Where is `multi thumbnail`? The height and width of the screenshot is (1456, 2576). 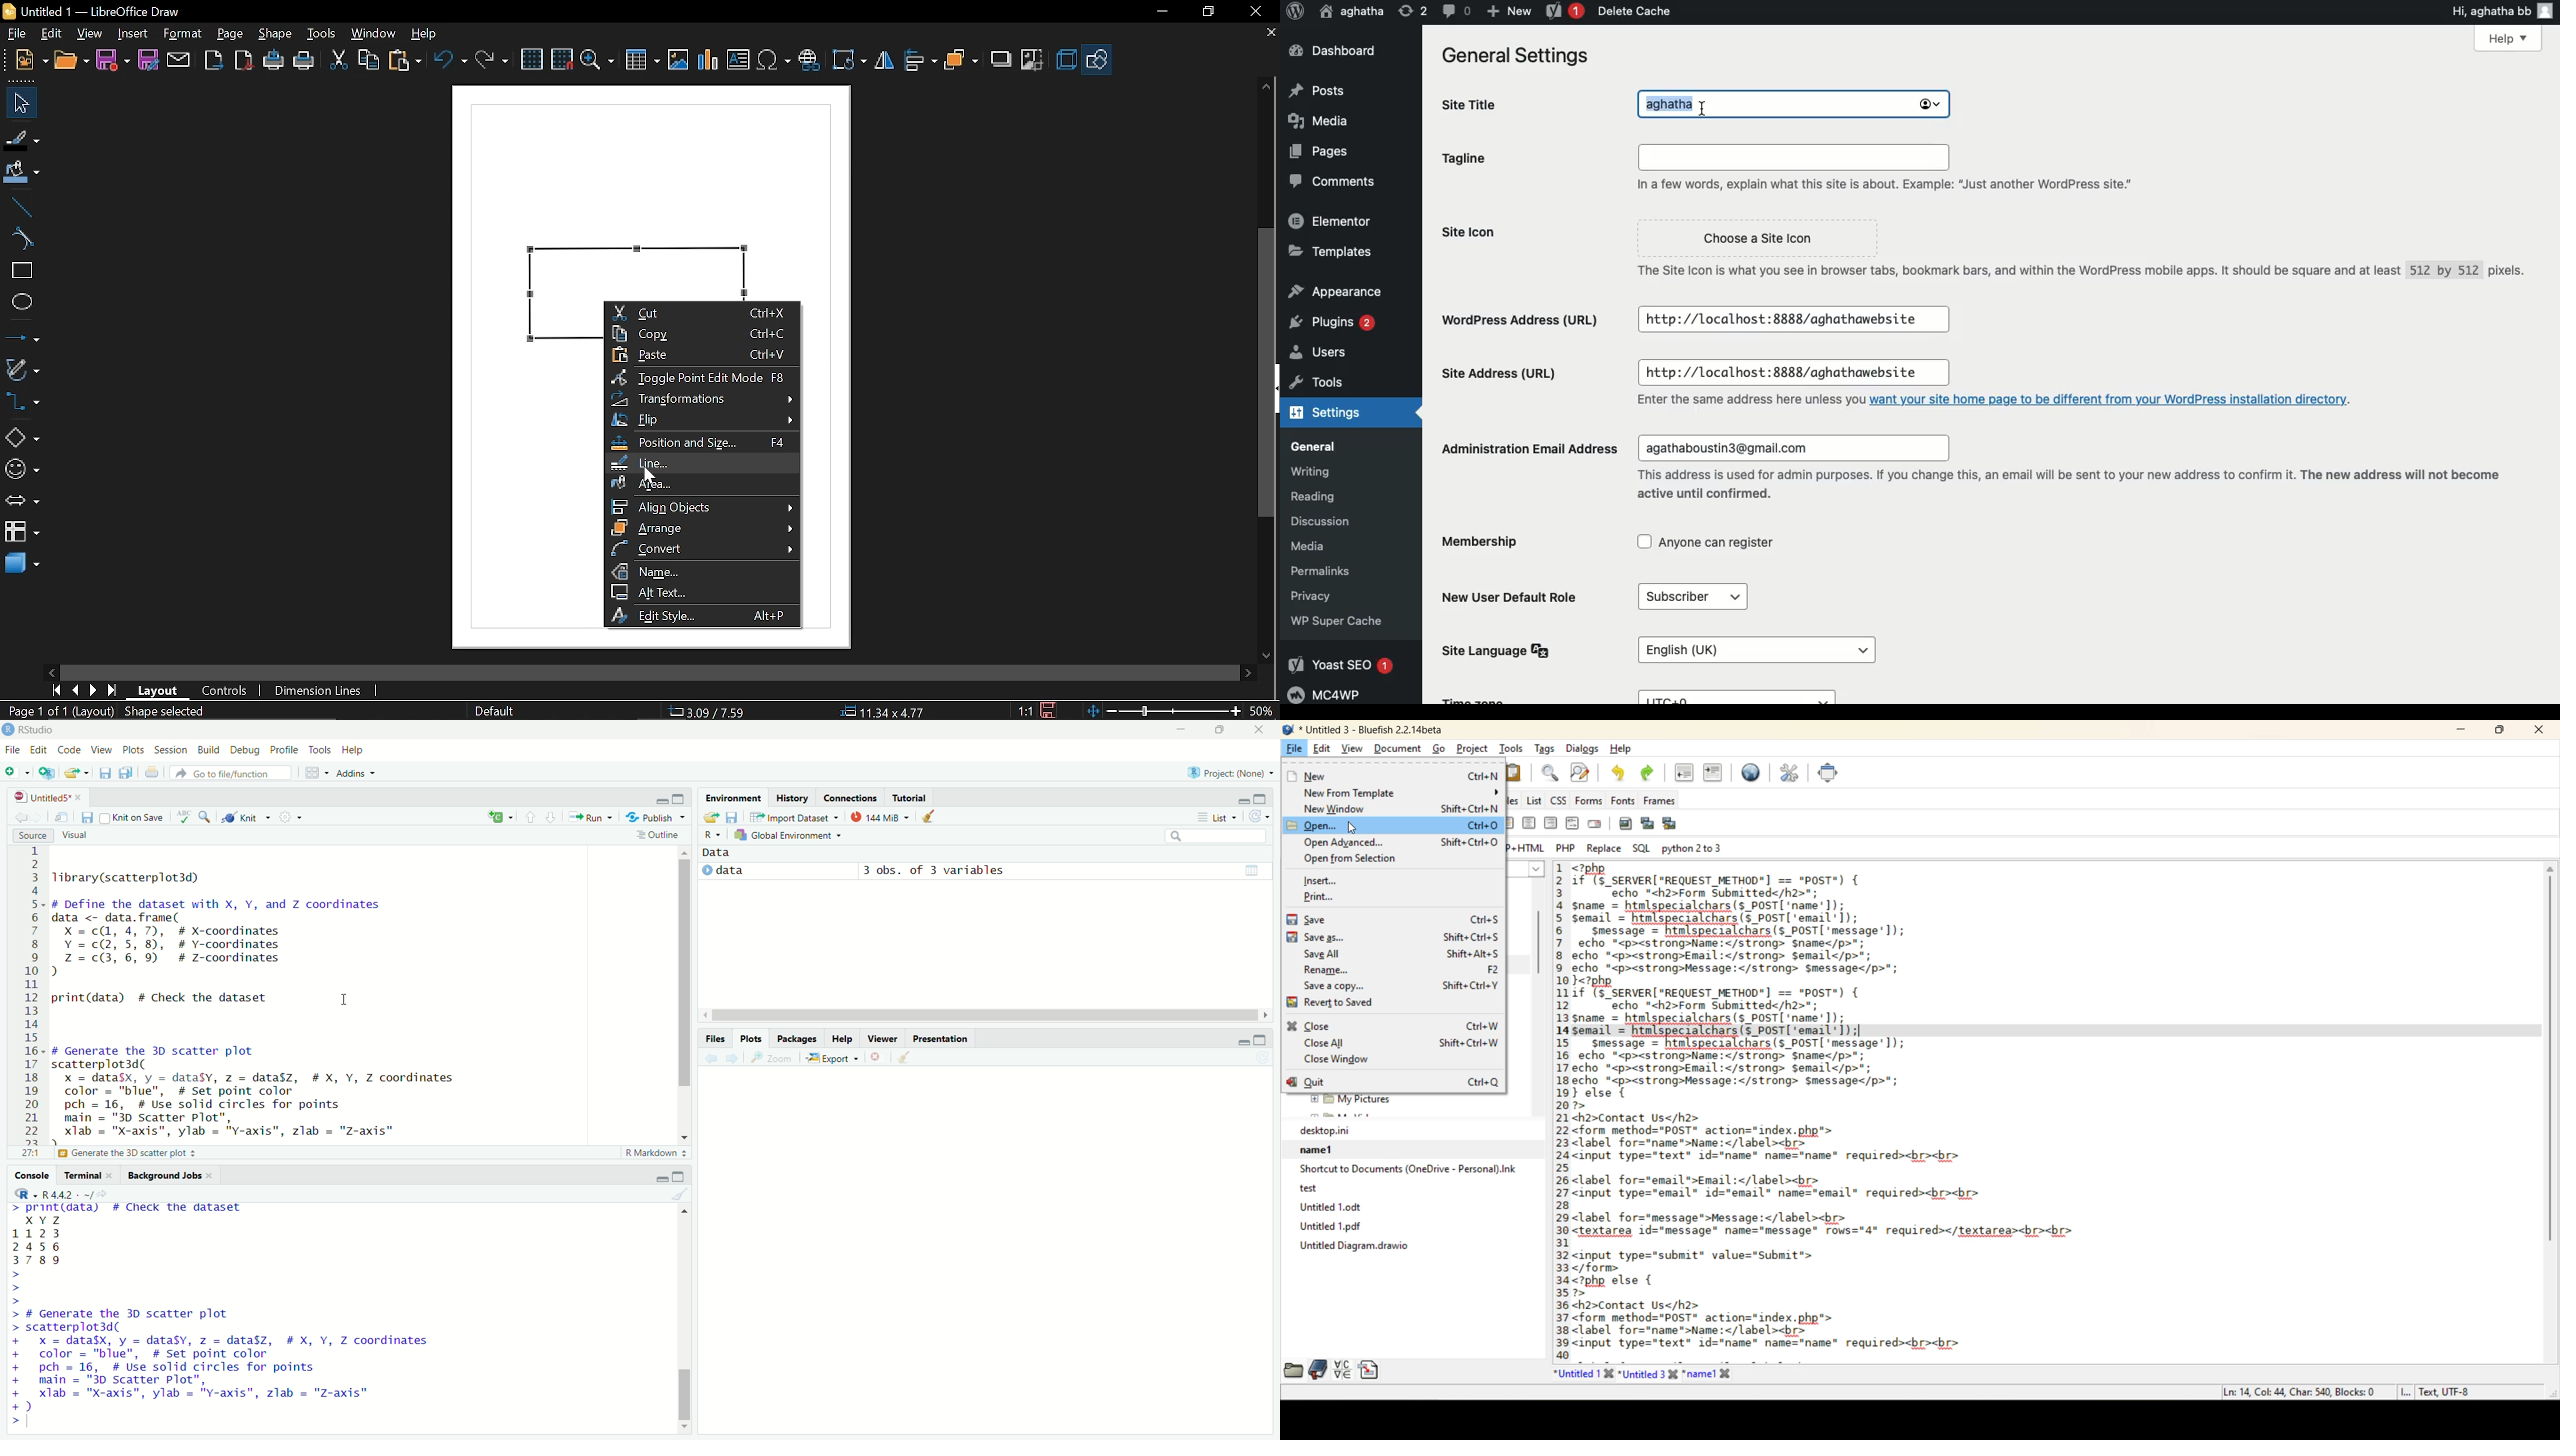 multi thumbnail is located at coordinates (1668, 824).